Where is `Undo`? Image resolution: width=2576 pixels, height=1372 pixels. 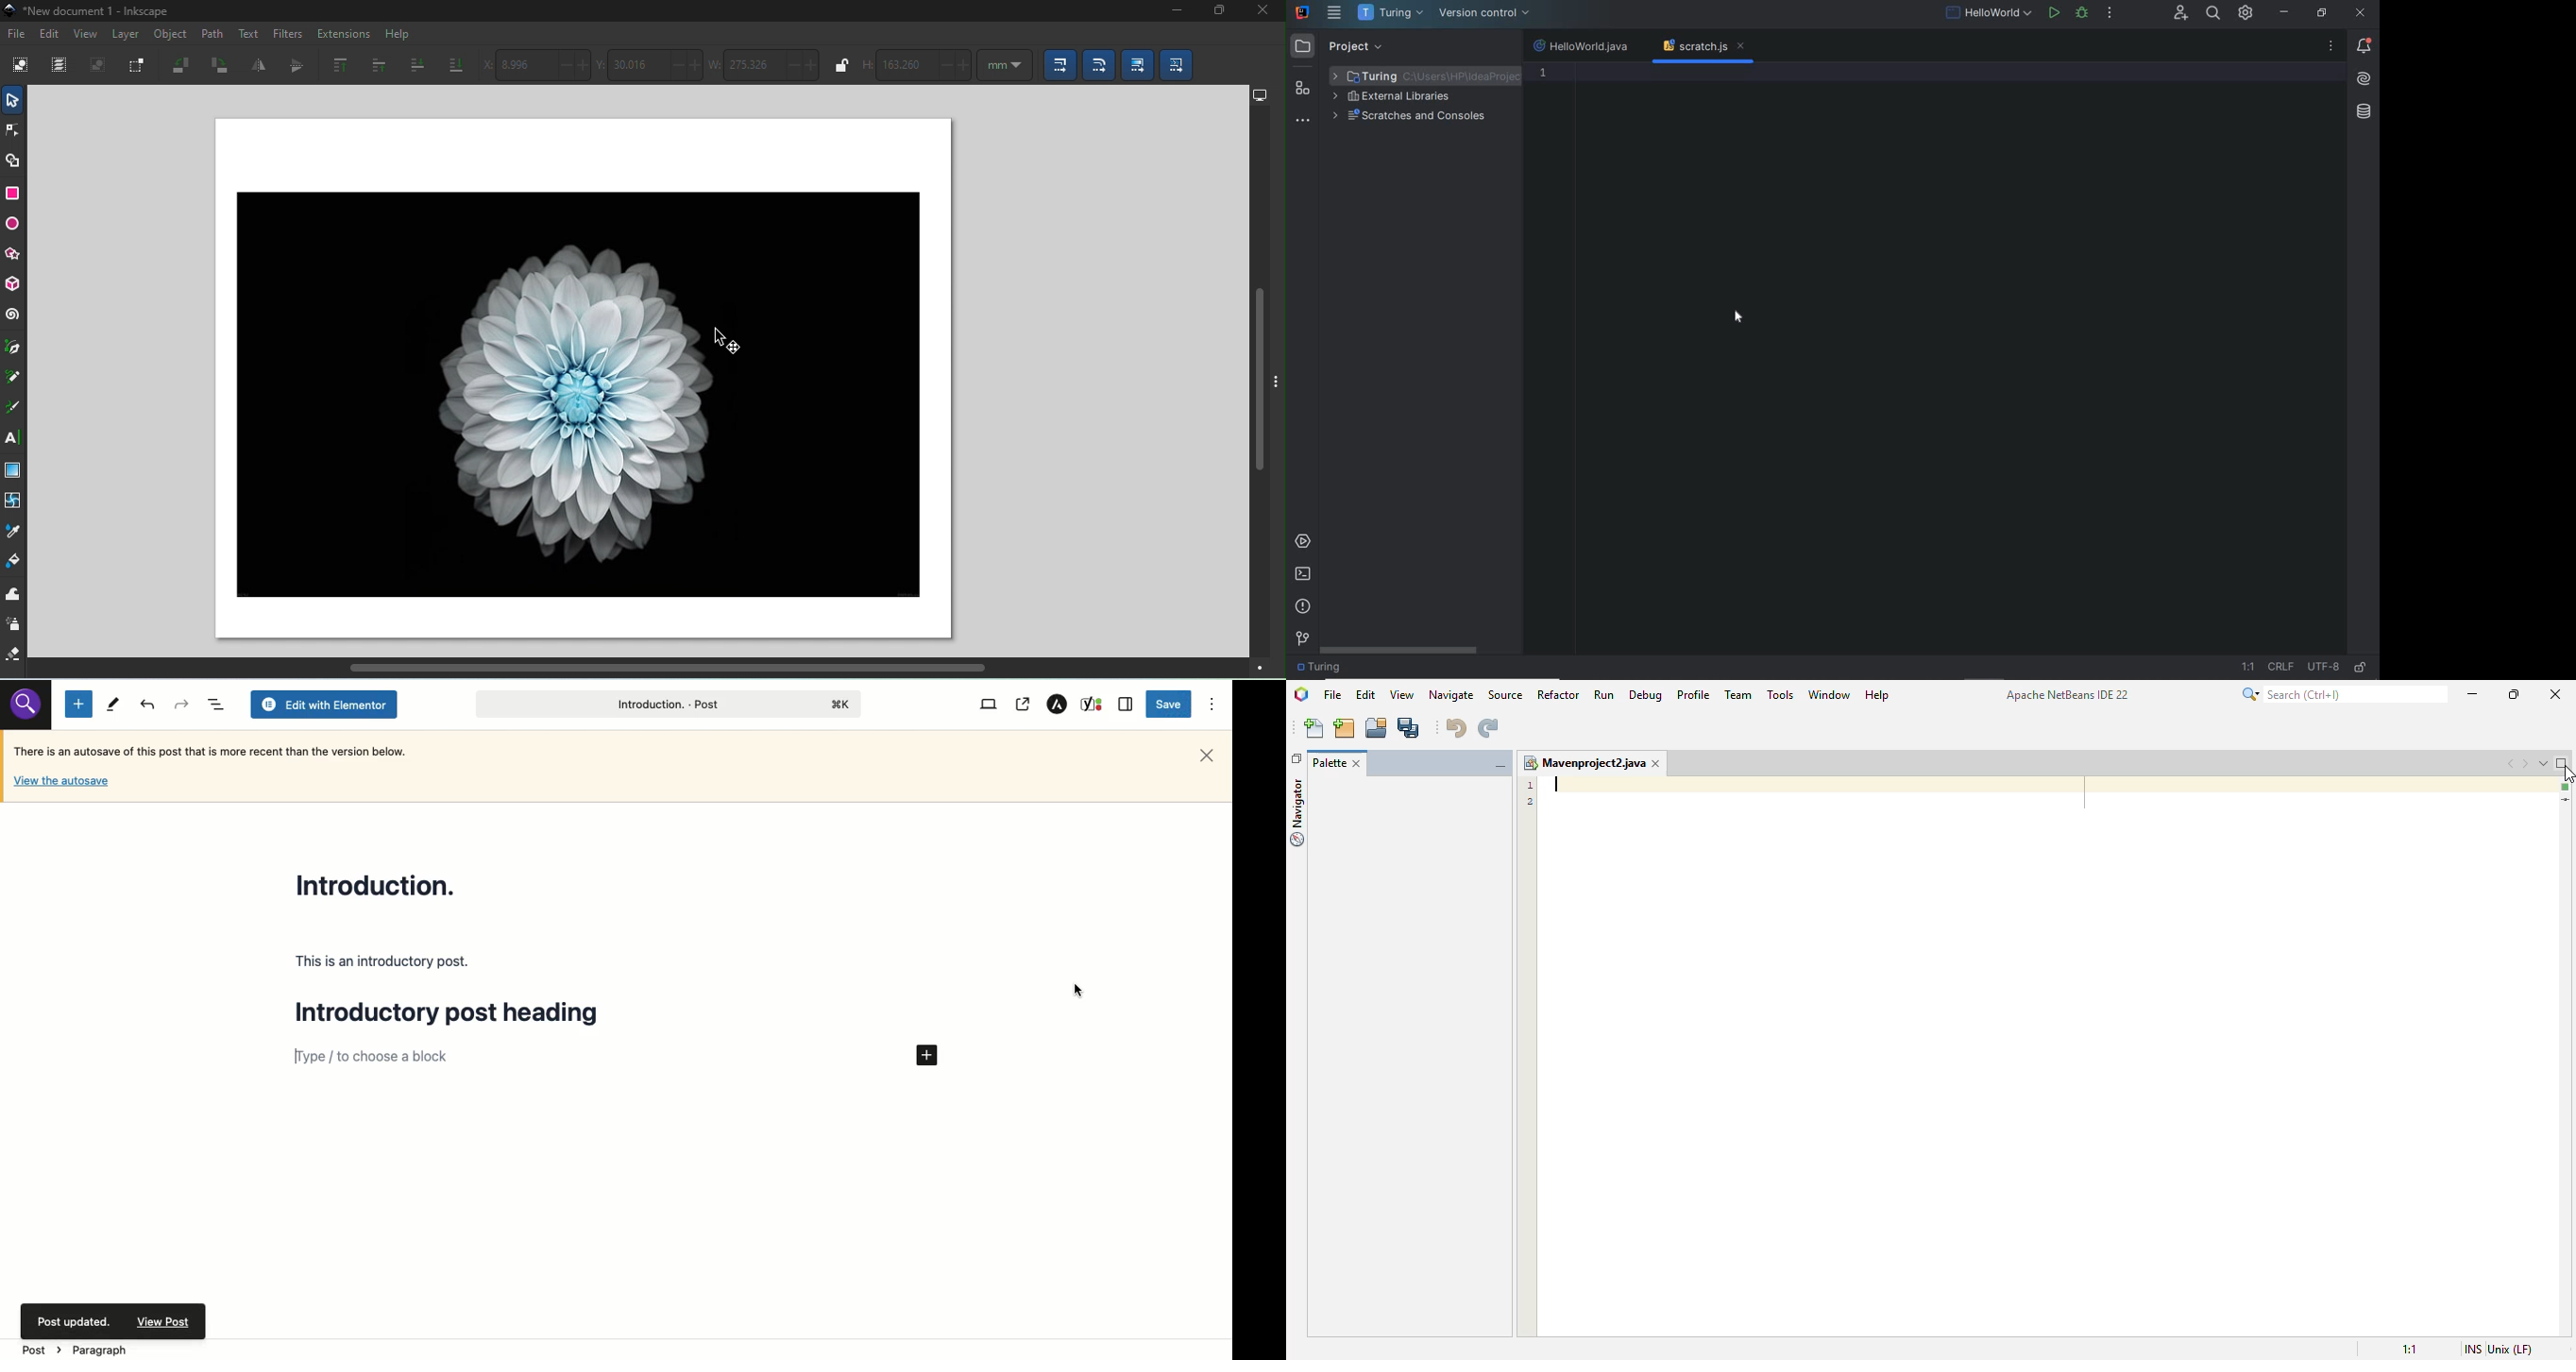 Undo is located at coordinates (181, 704).